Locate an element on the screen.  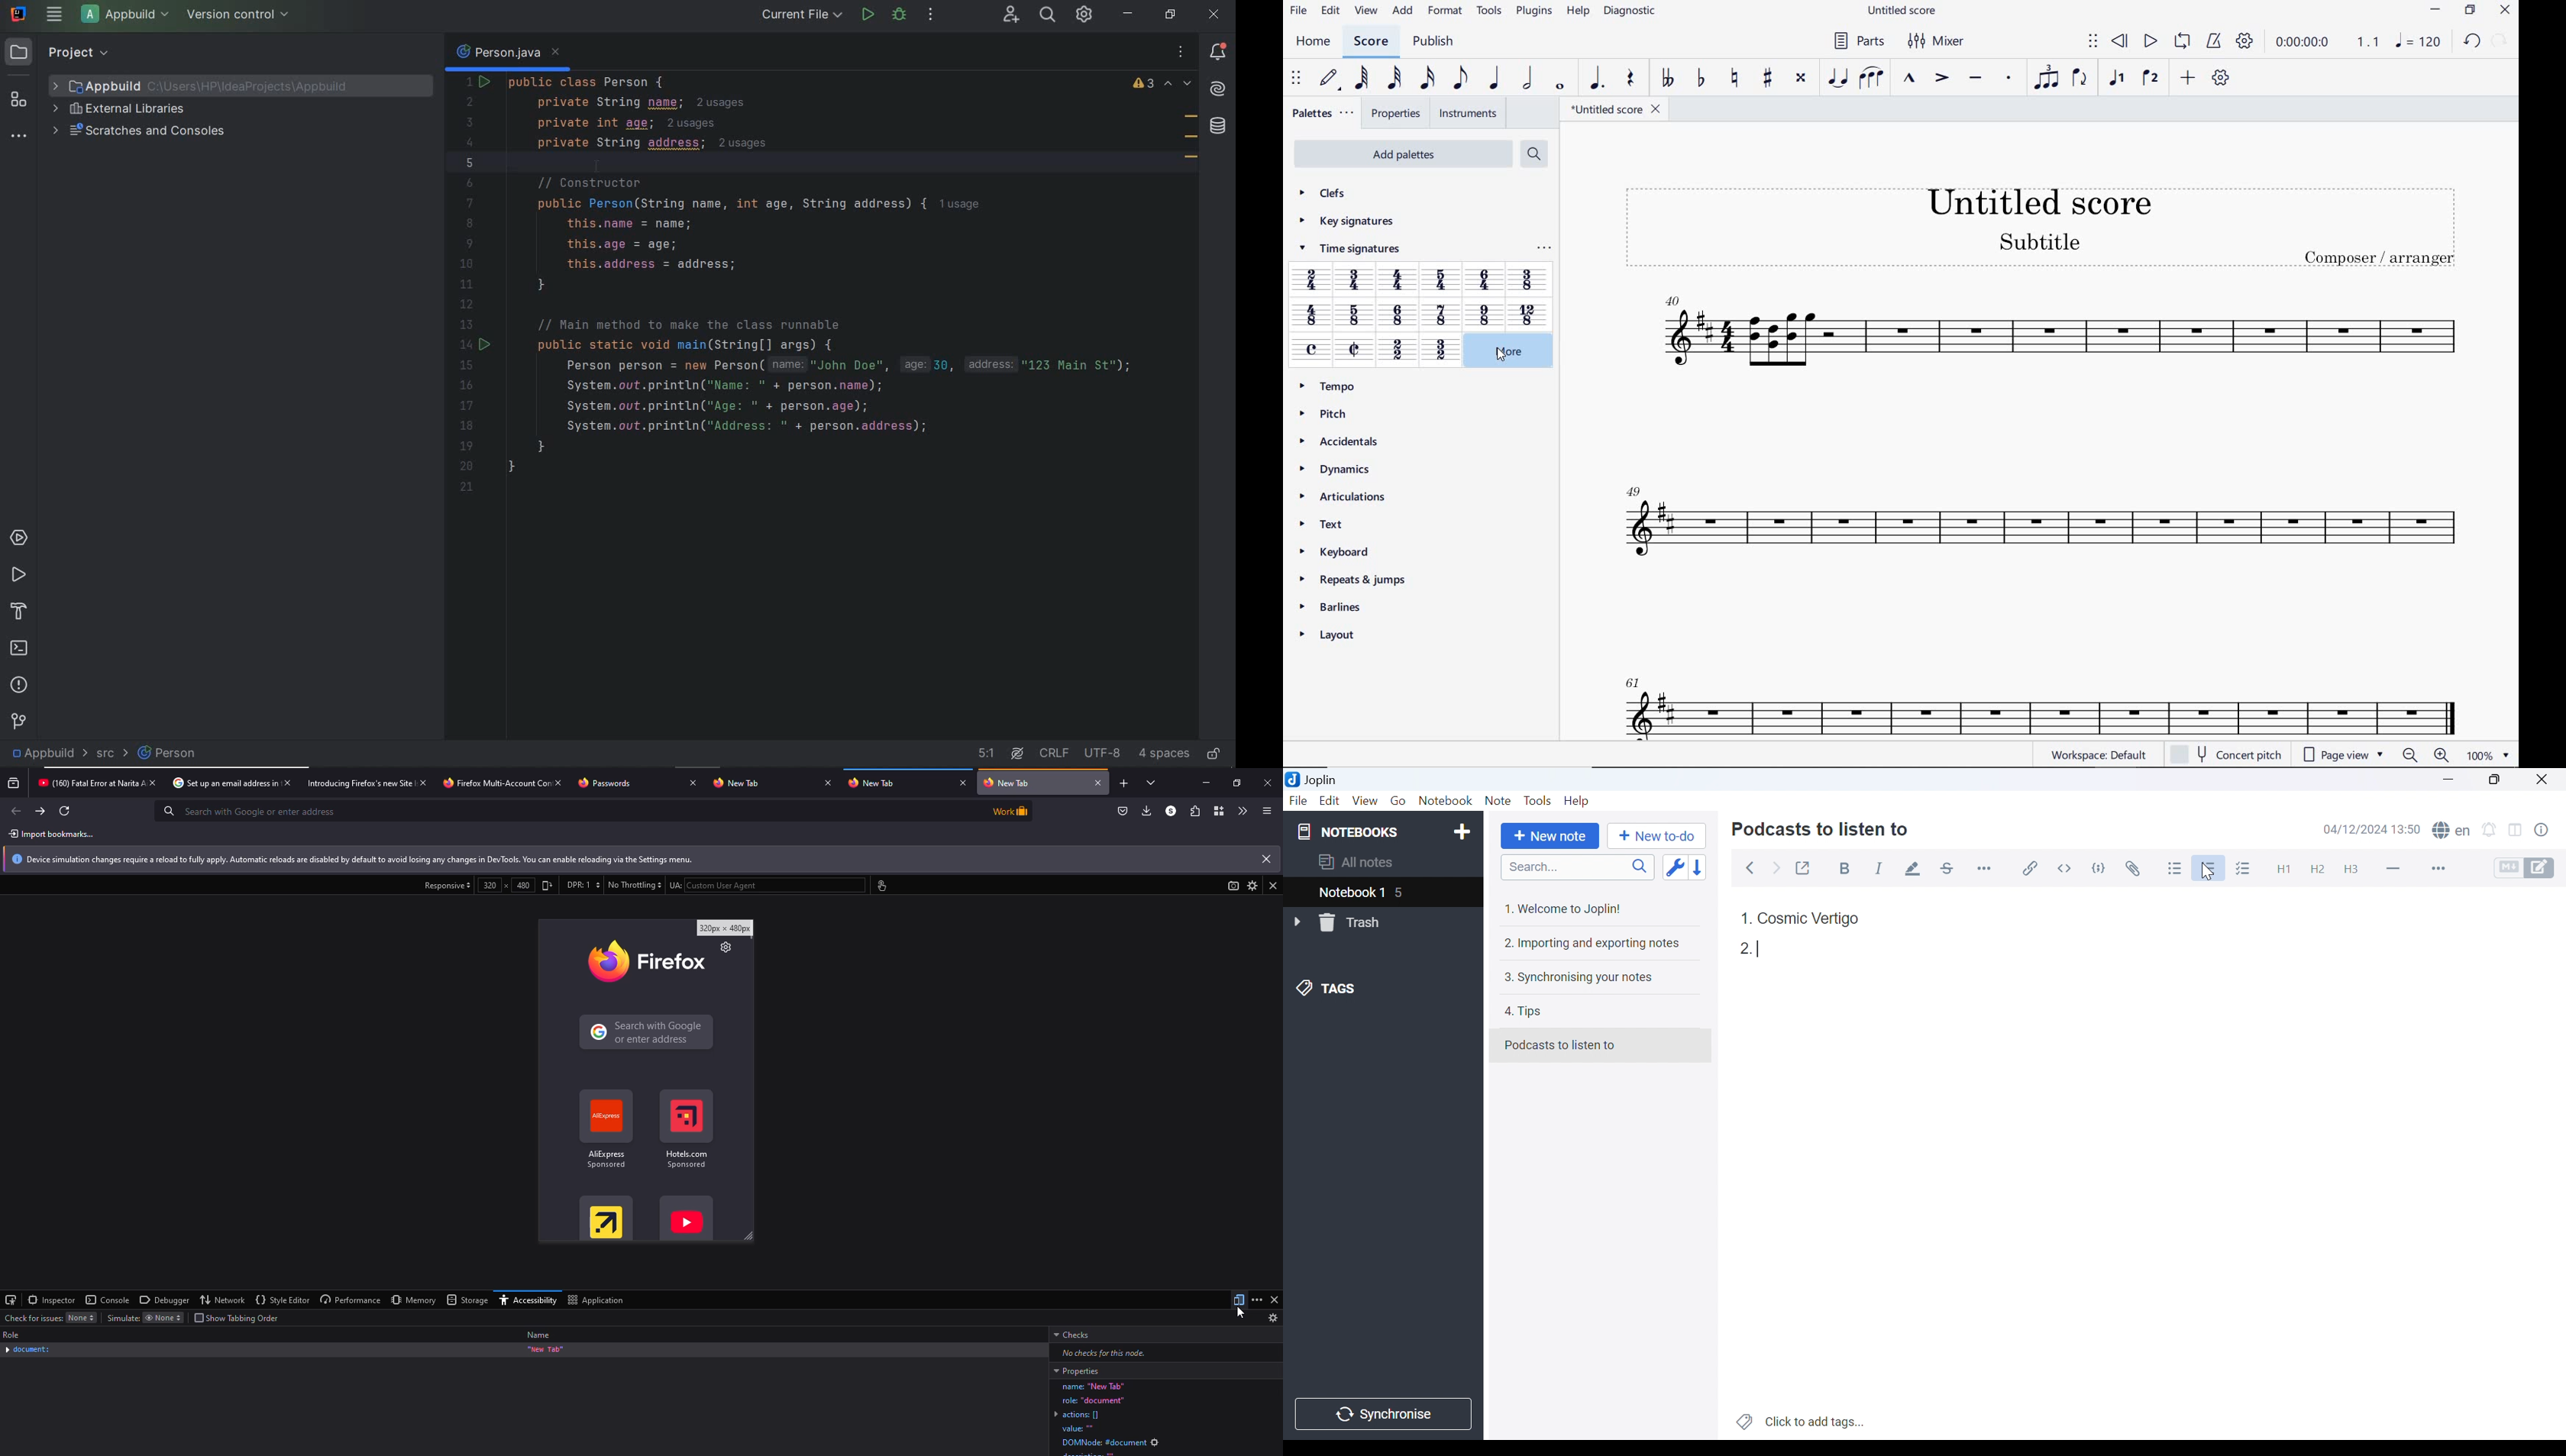
Notebook is located at coordinates (1446, 799).